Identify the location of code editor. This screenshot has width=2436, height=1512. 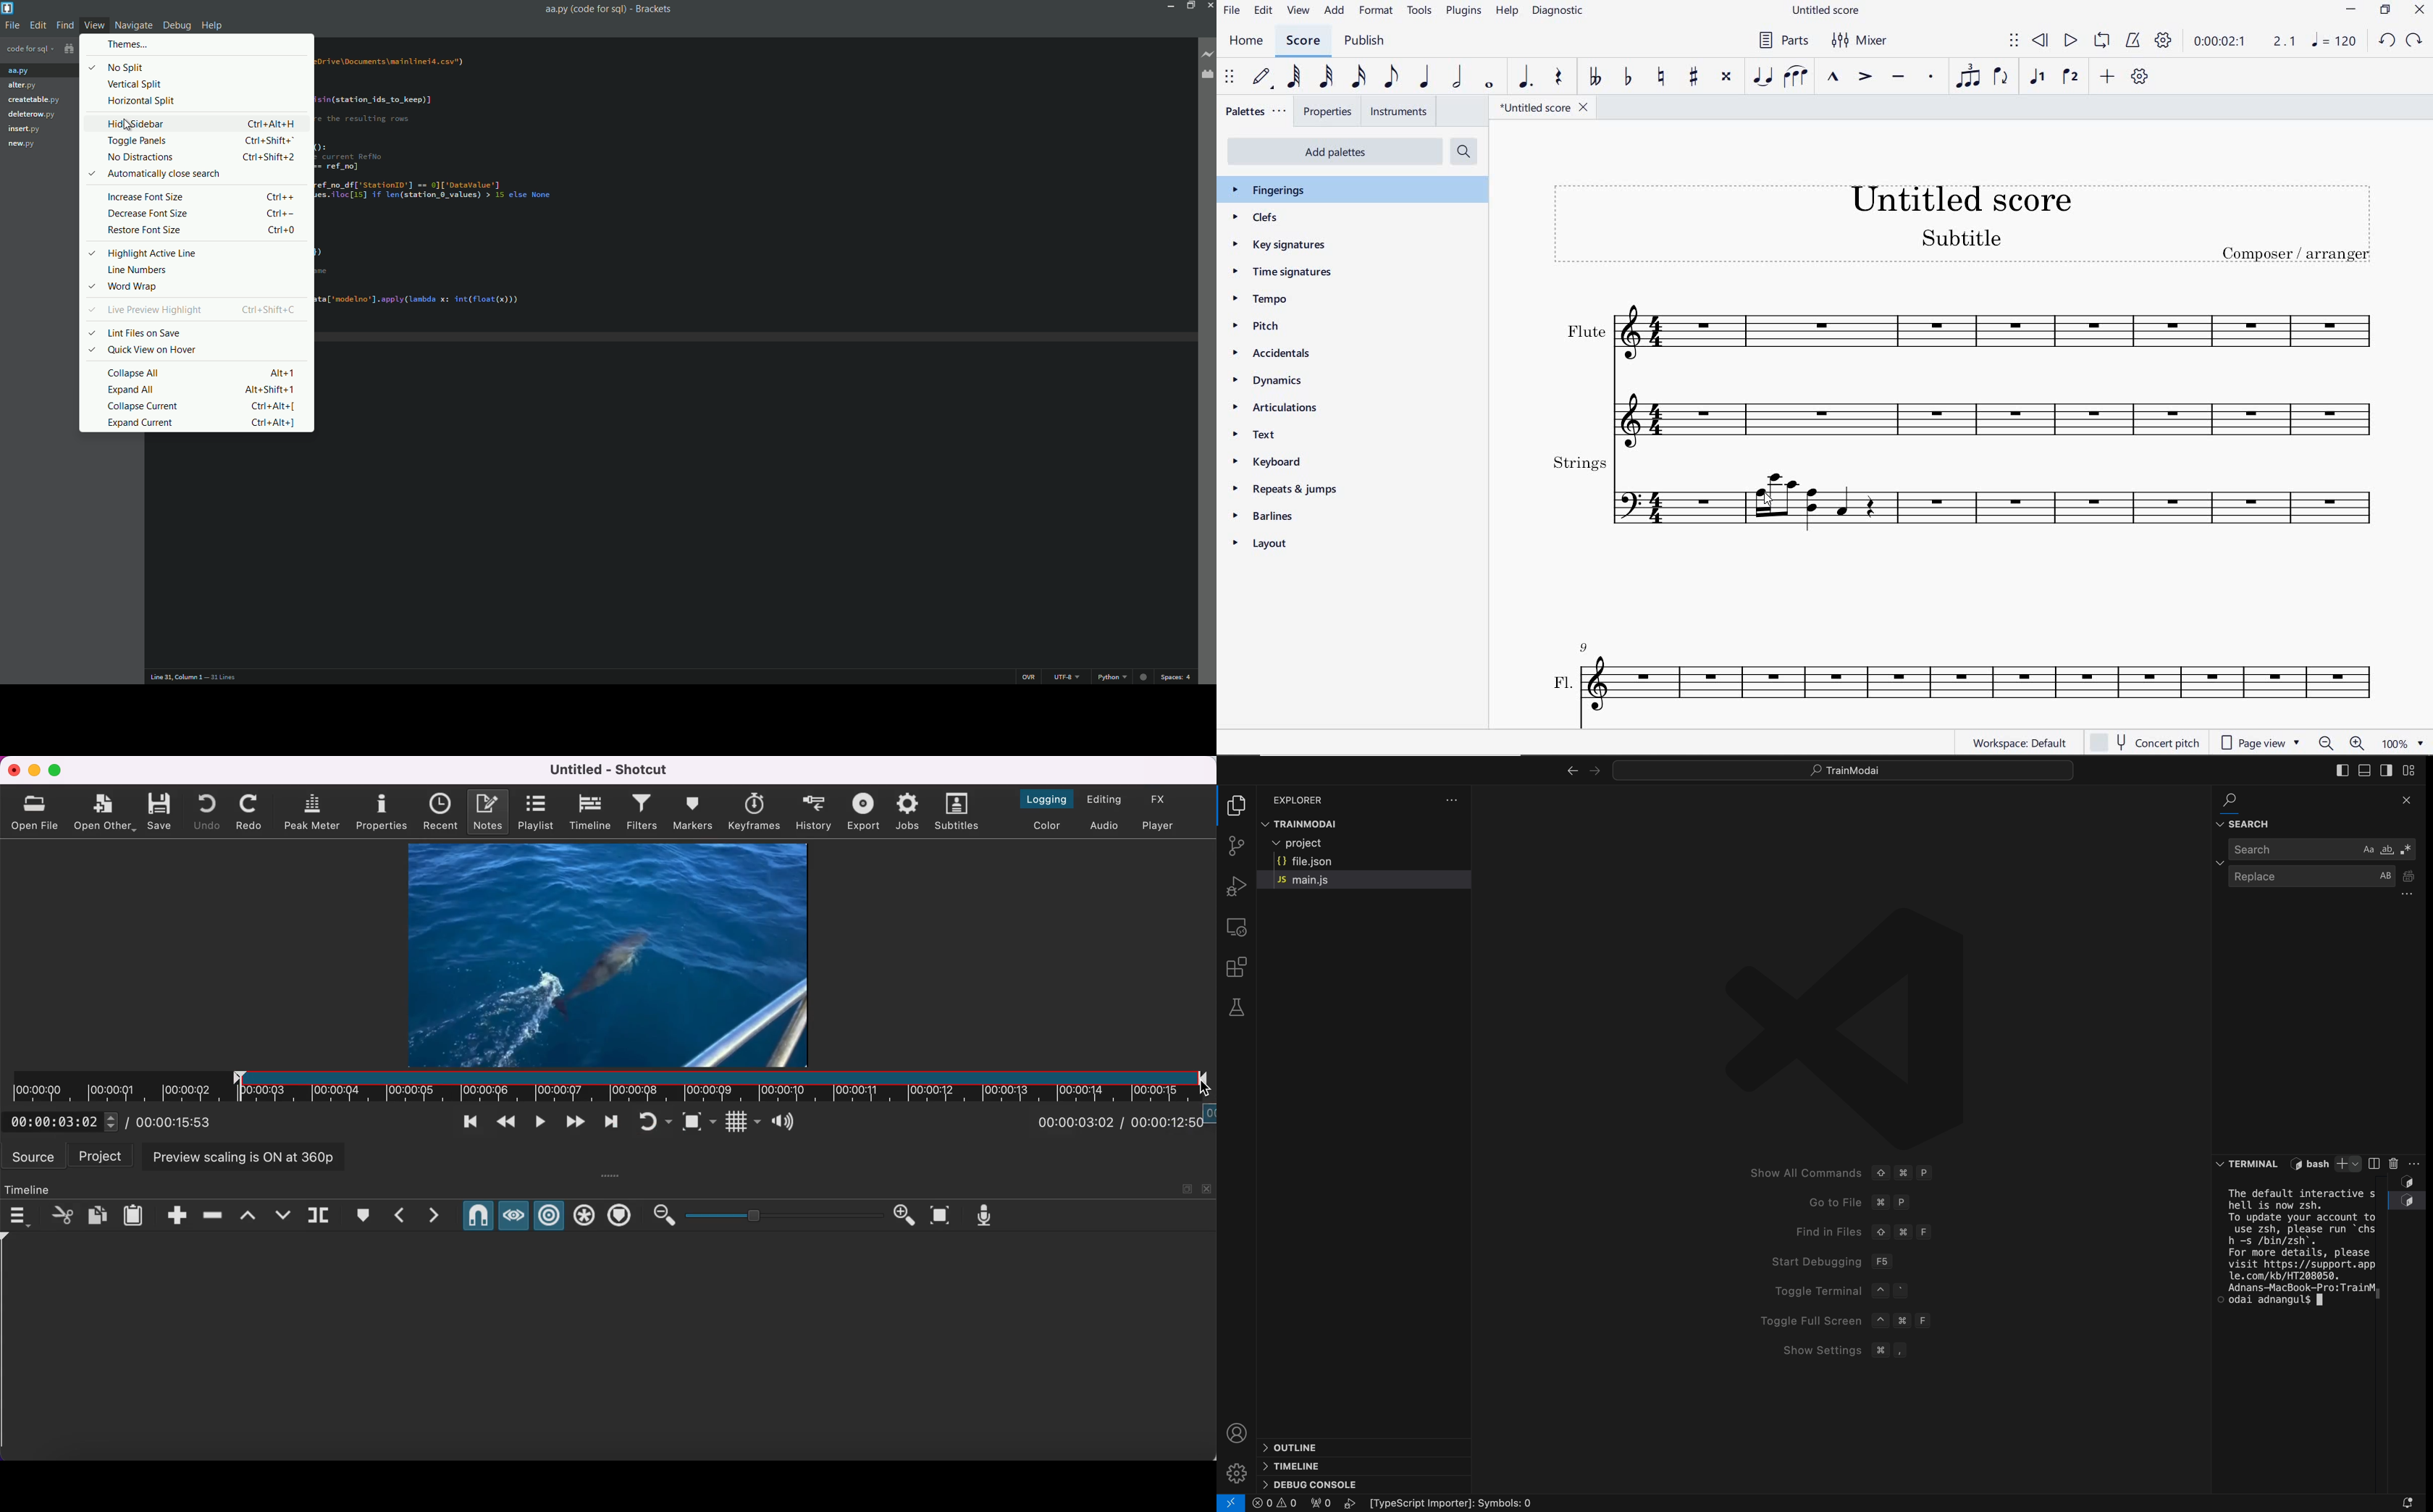
(452, 182).